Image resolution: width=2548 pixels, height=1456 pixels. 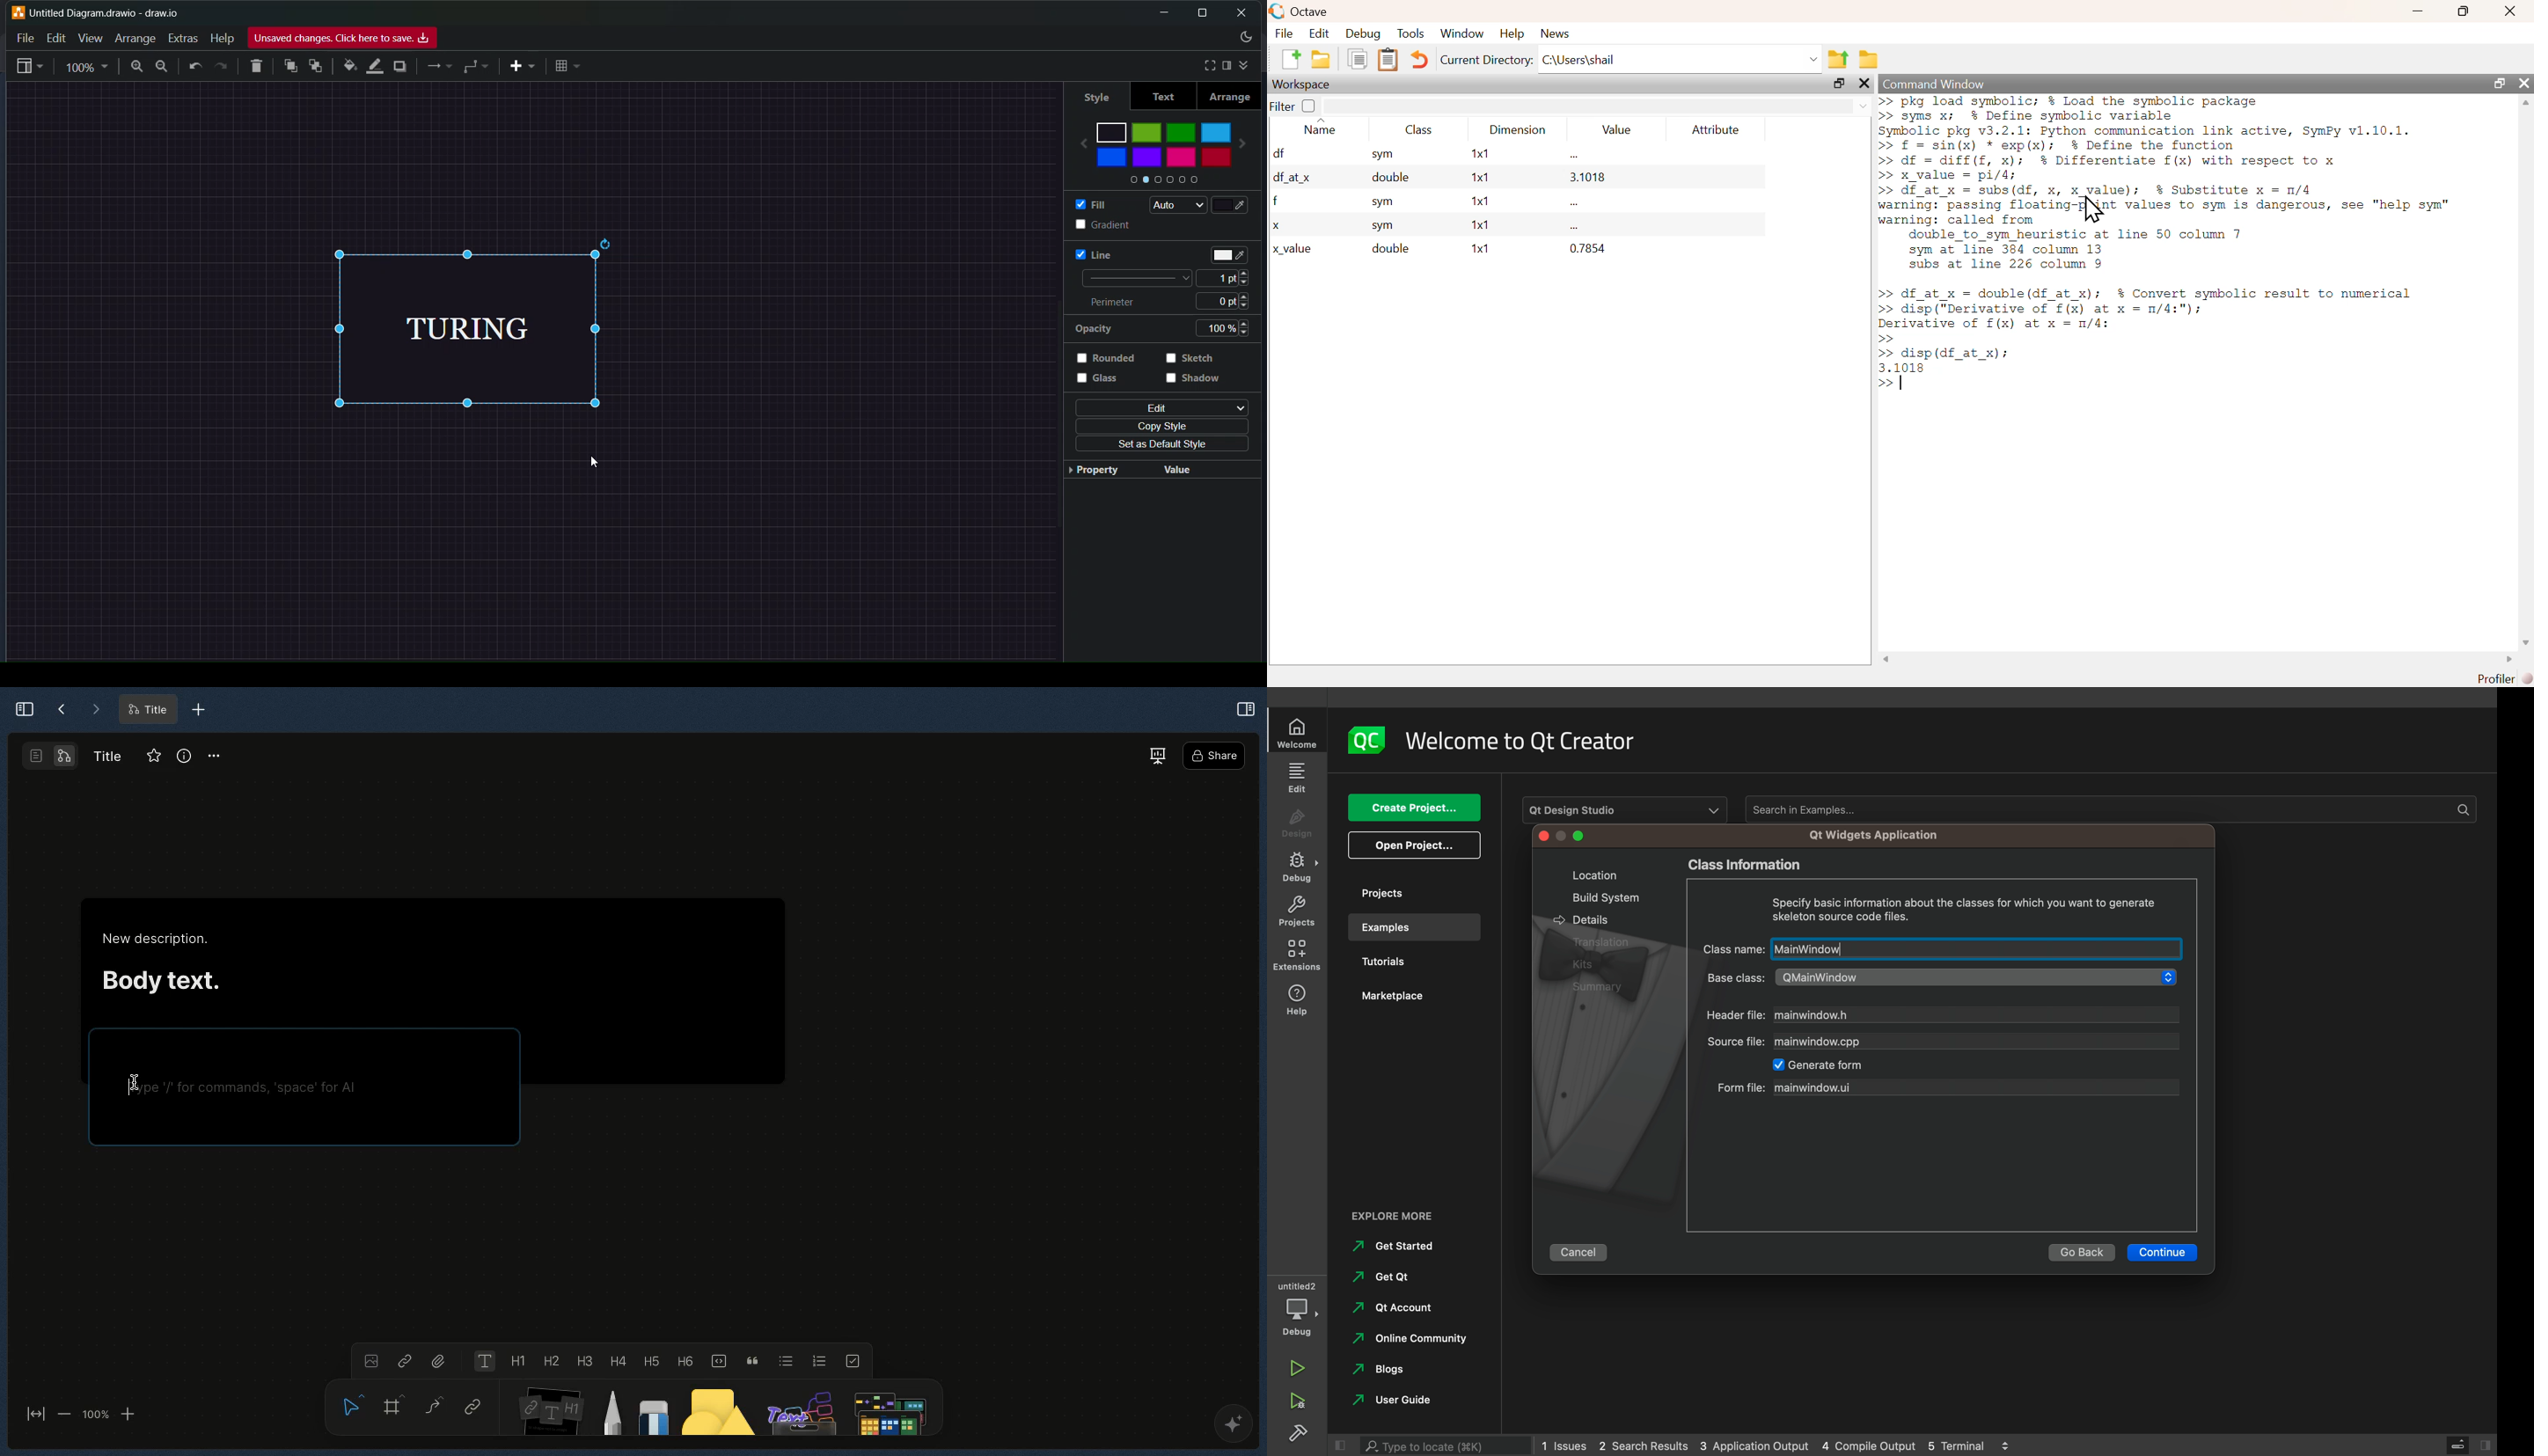 I want to click on , so click(x=1594, y=897).